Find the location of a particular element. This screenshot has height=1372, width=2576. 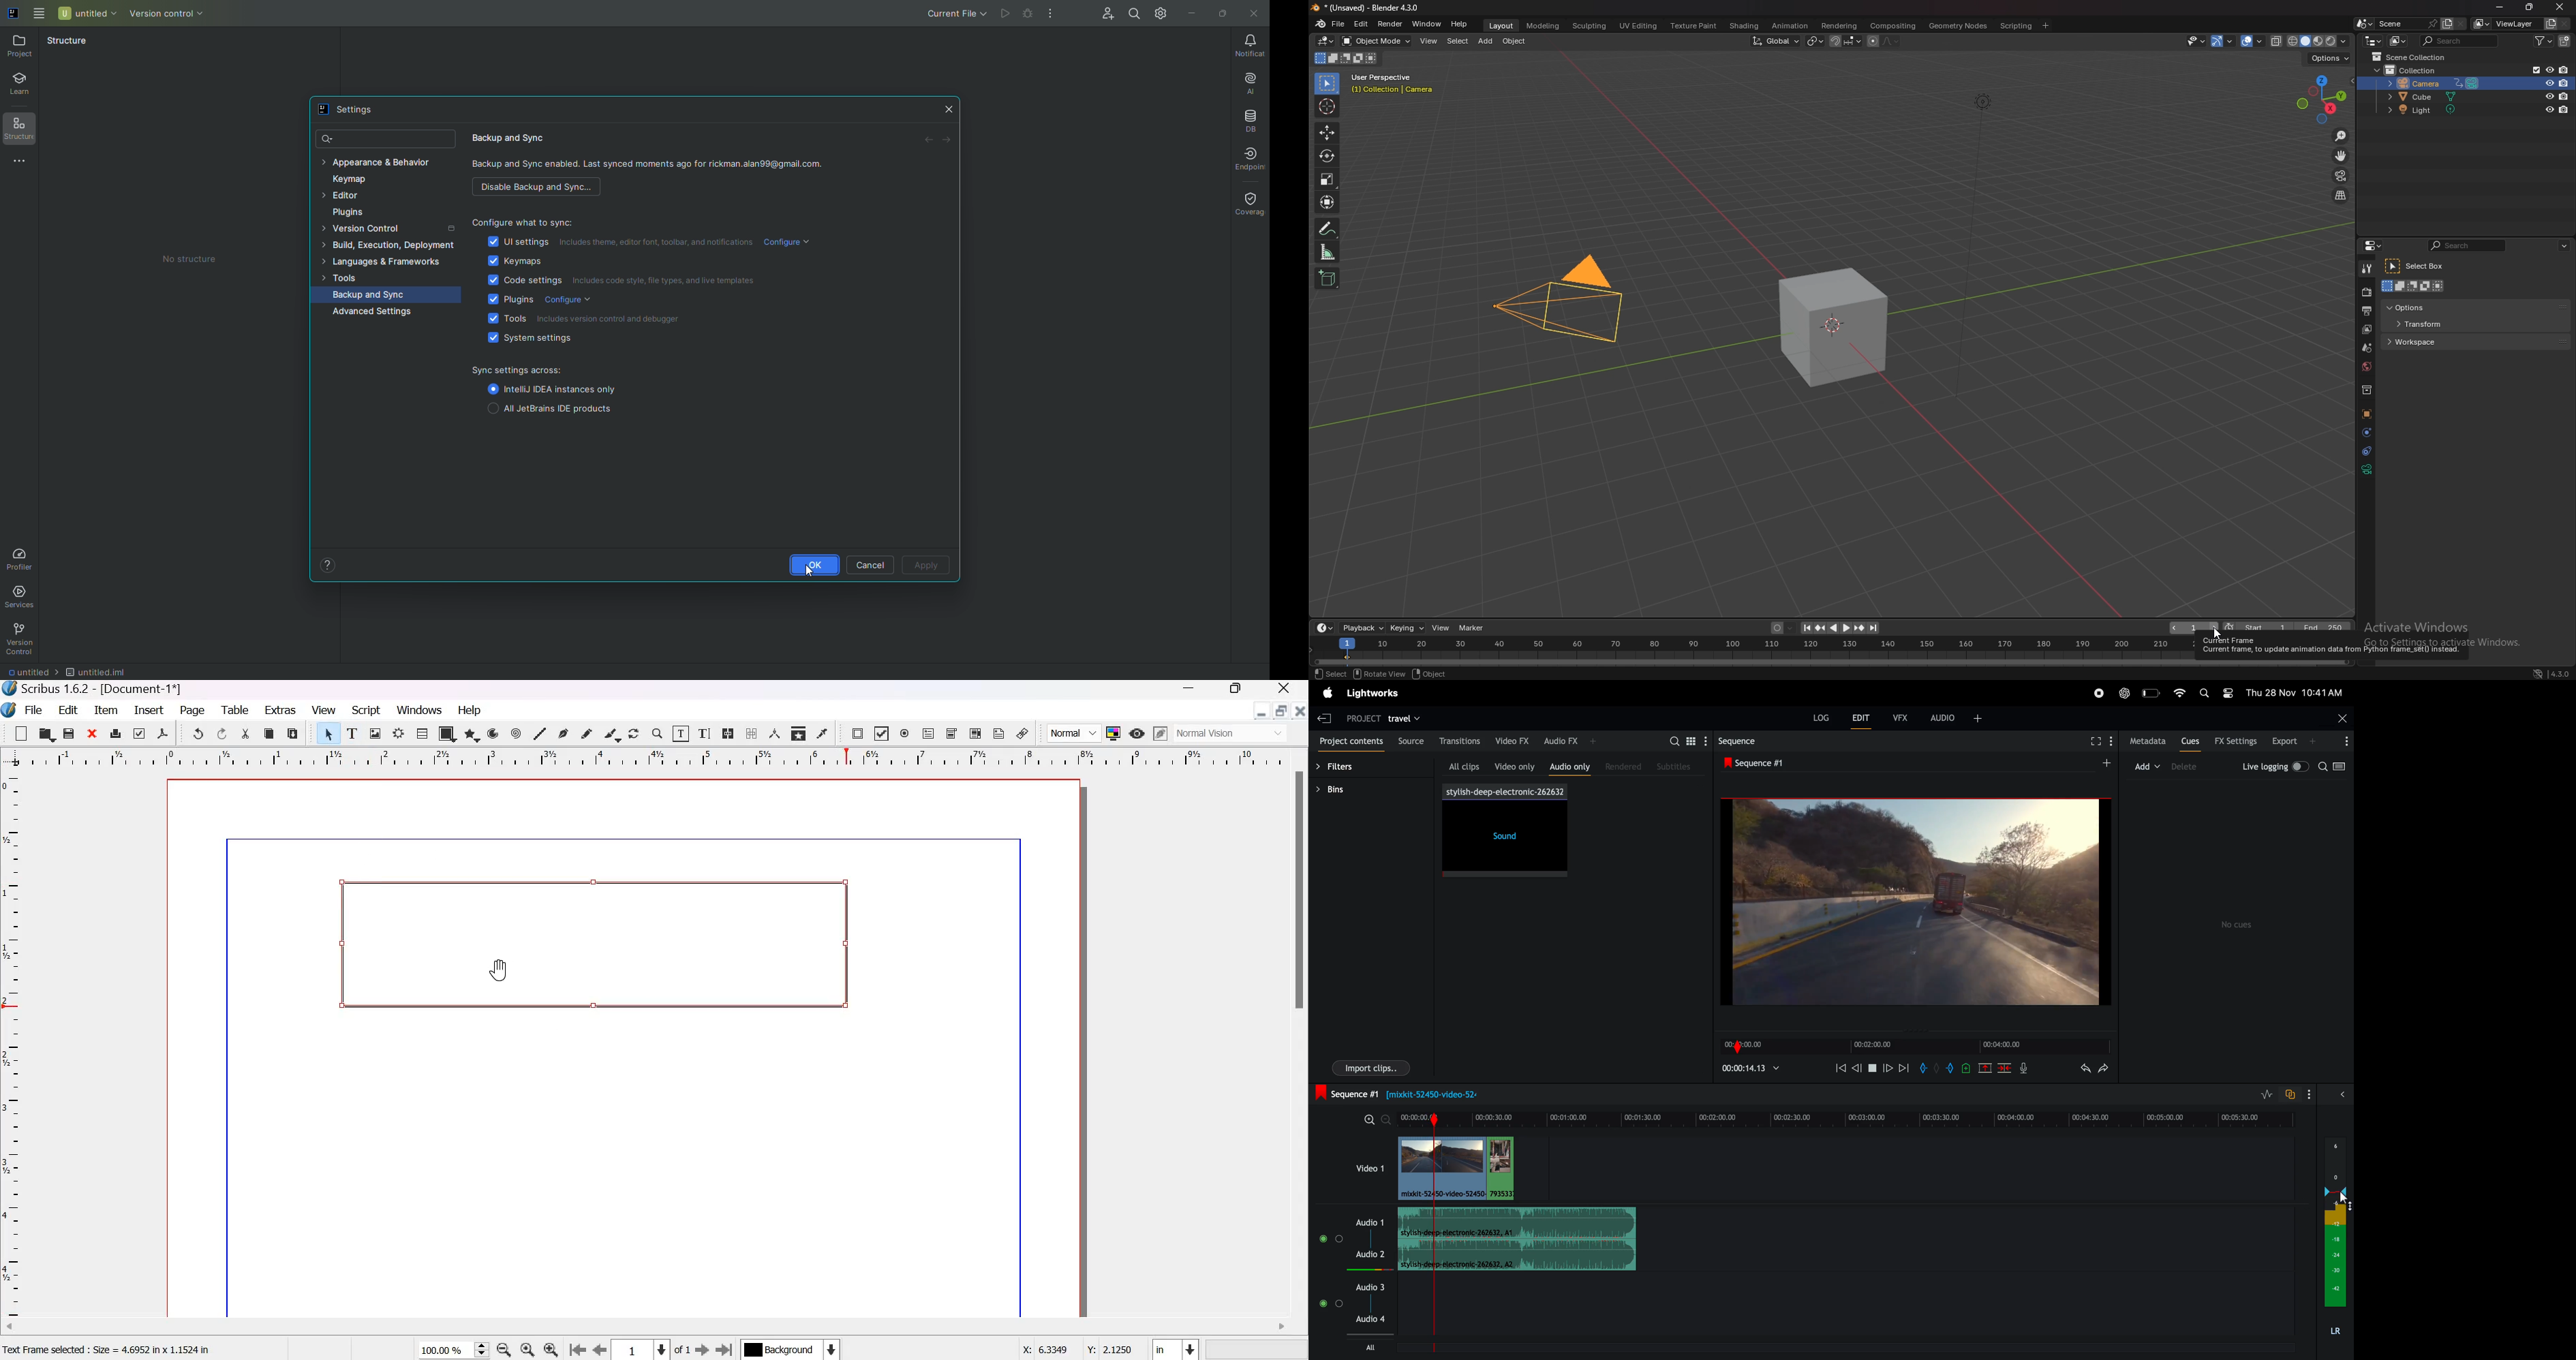

jump to endpoint is located at coordinates (1874, 628).